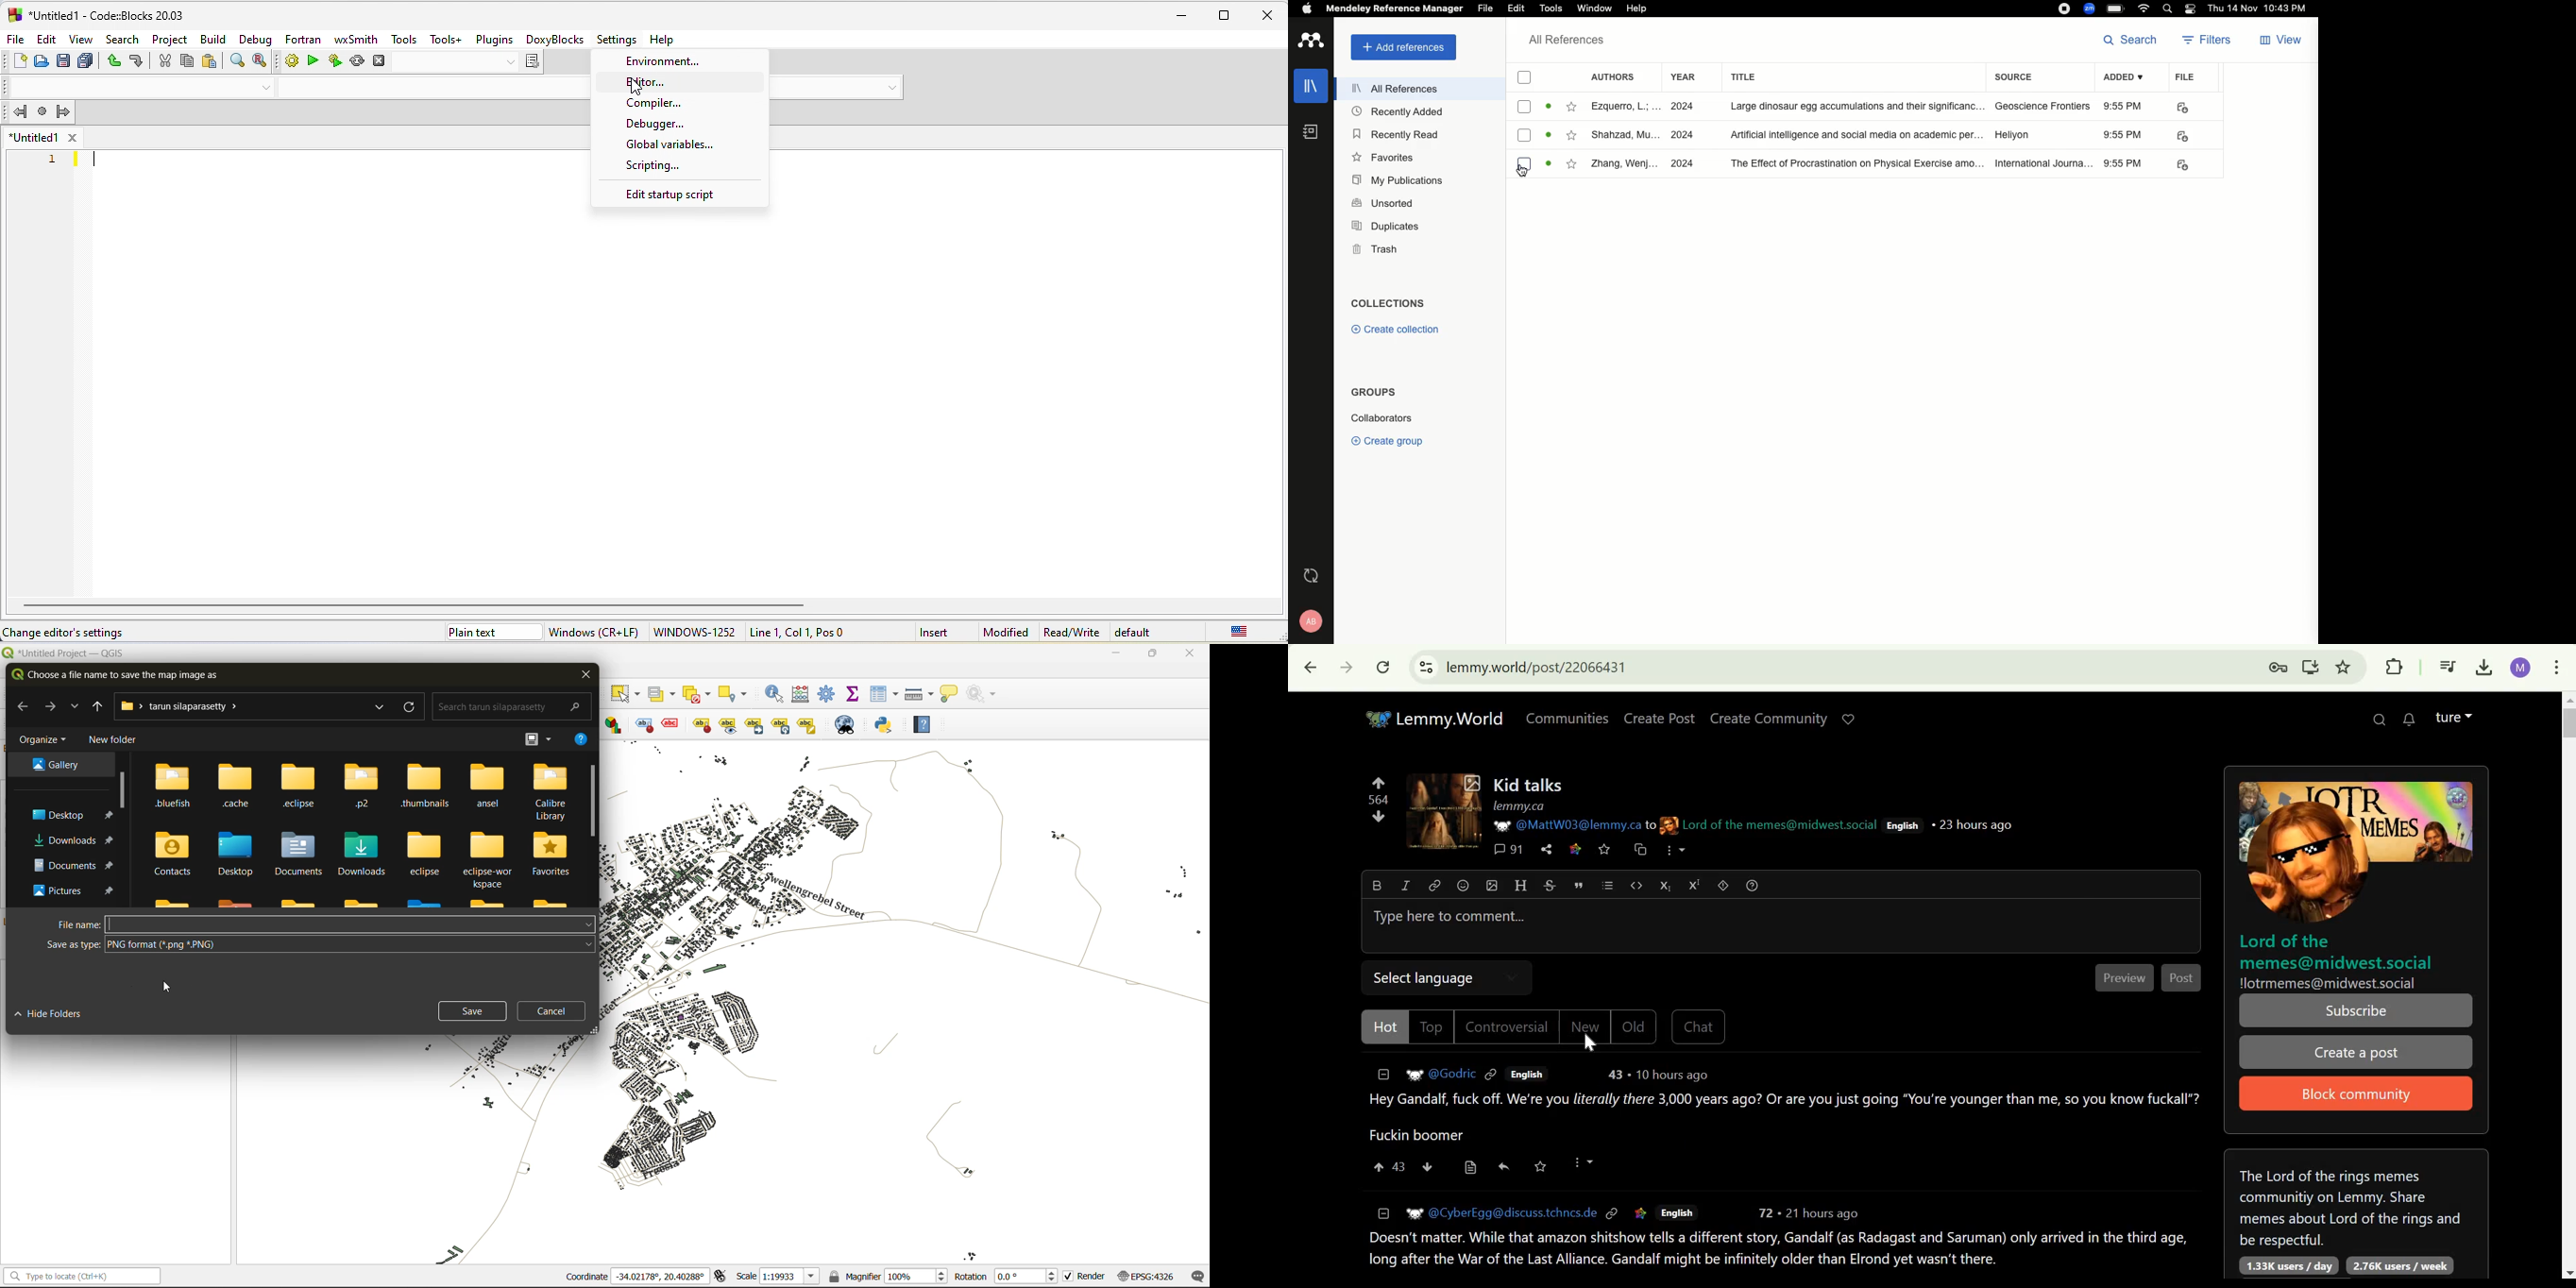  Describe the element at coordinates (1432, 1028) in the screenshot. I see `top` at that location.